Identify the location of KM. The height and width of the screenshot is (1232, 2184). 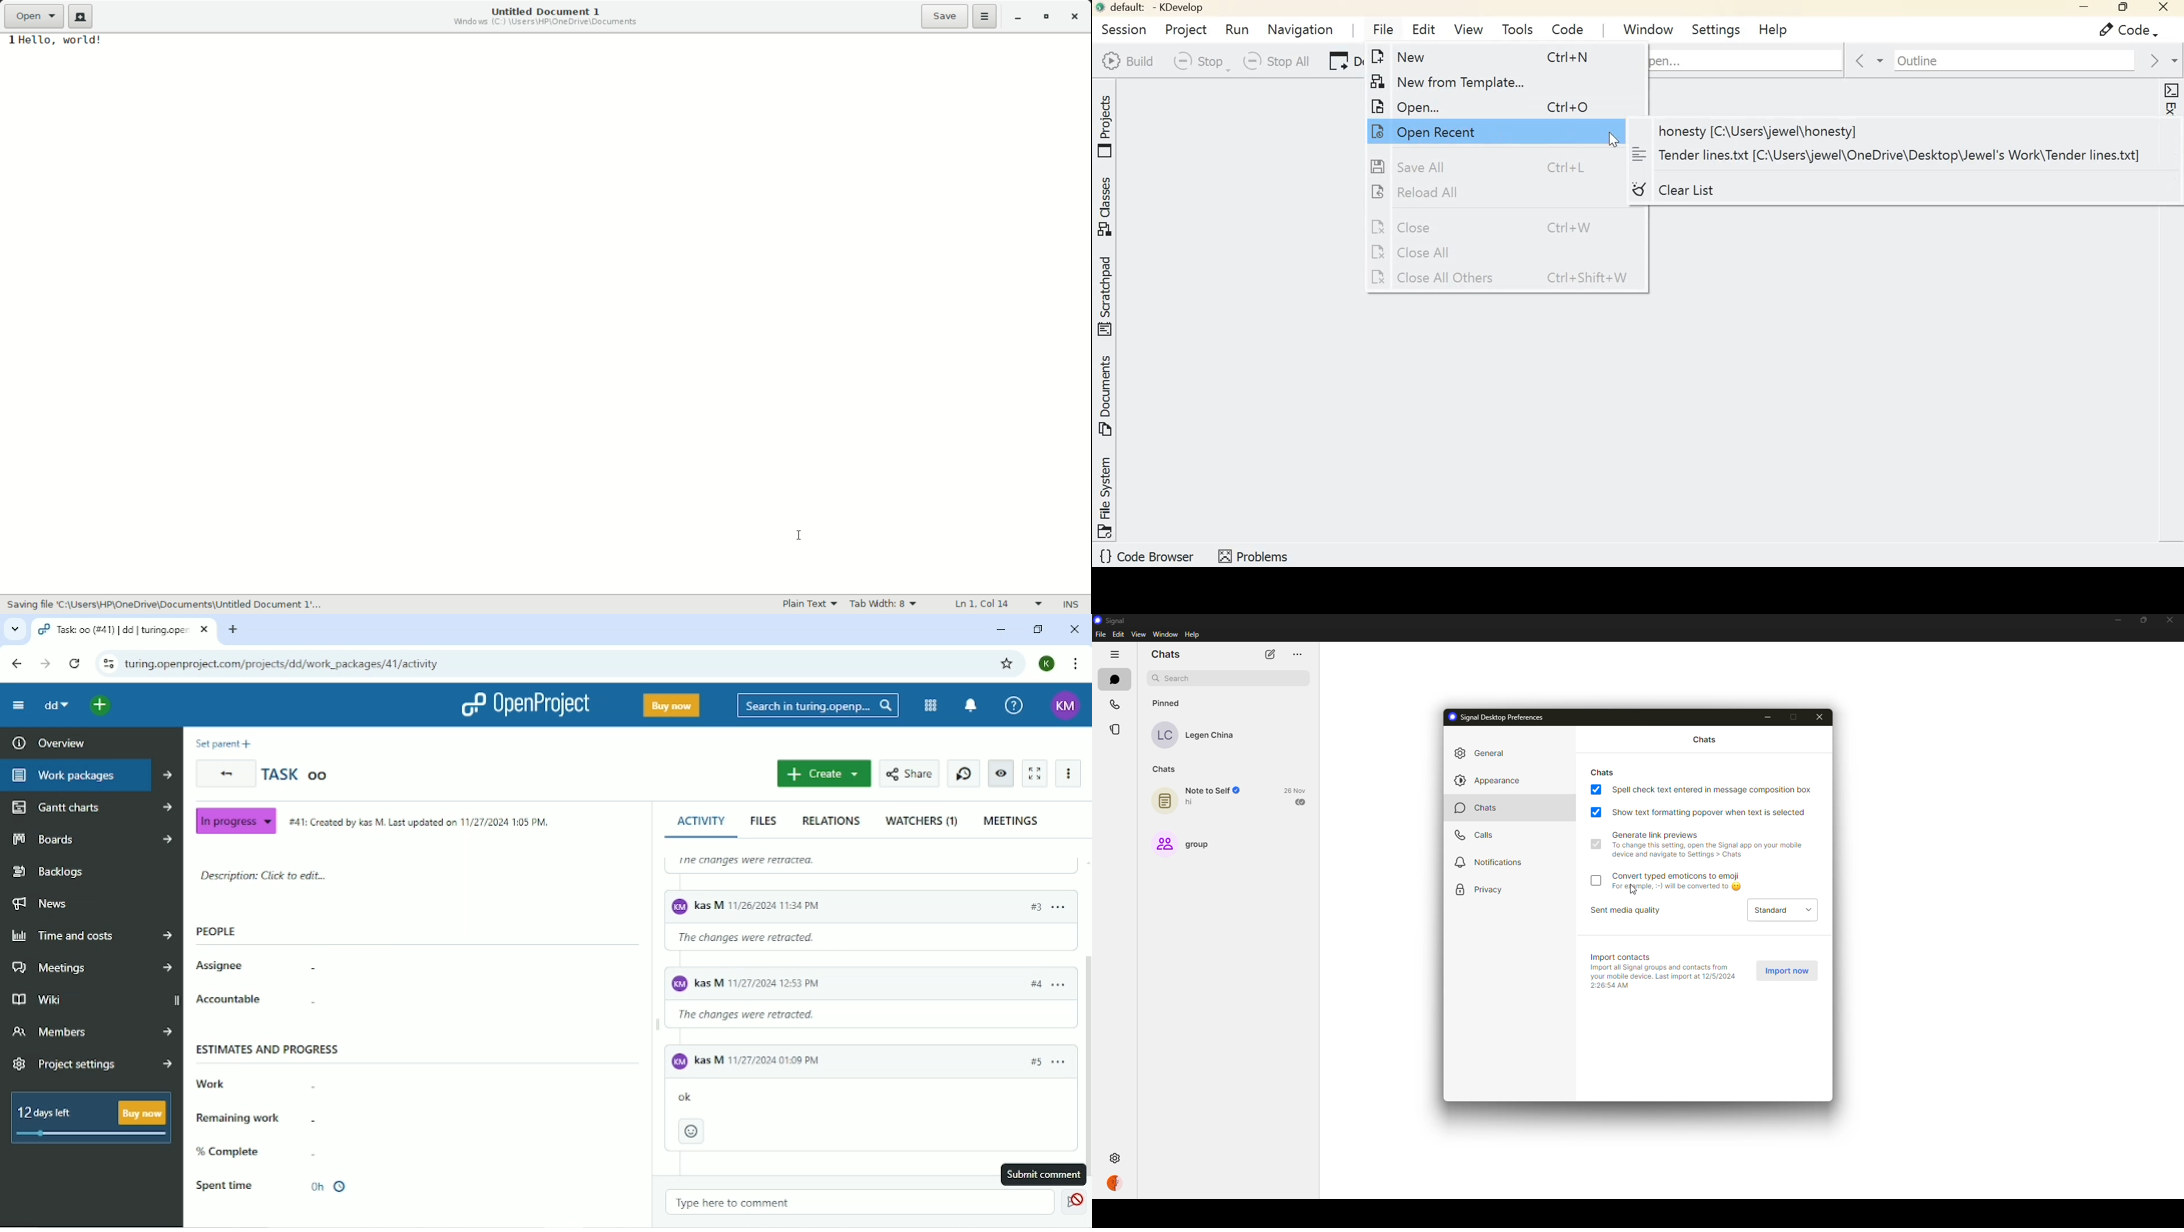
(1065, 706).